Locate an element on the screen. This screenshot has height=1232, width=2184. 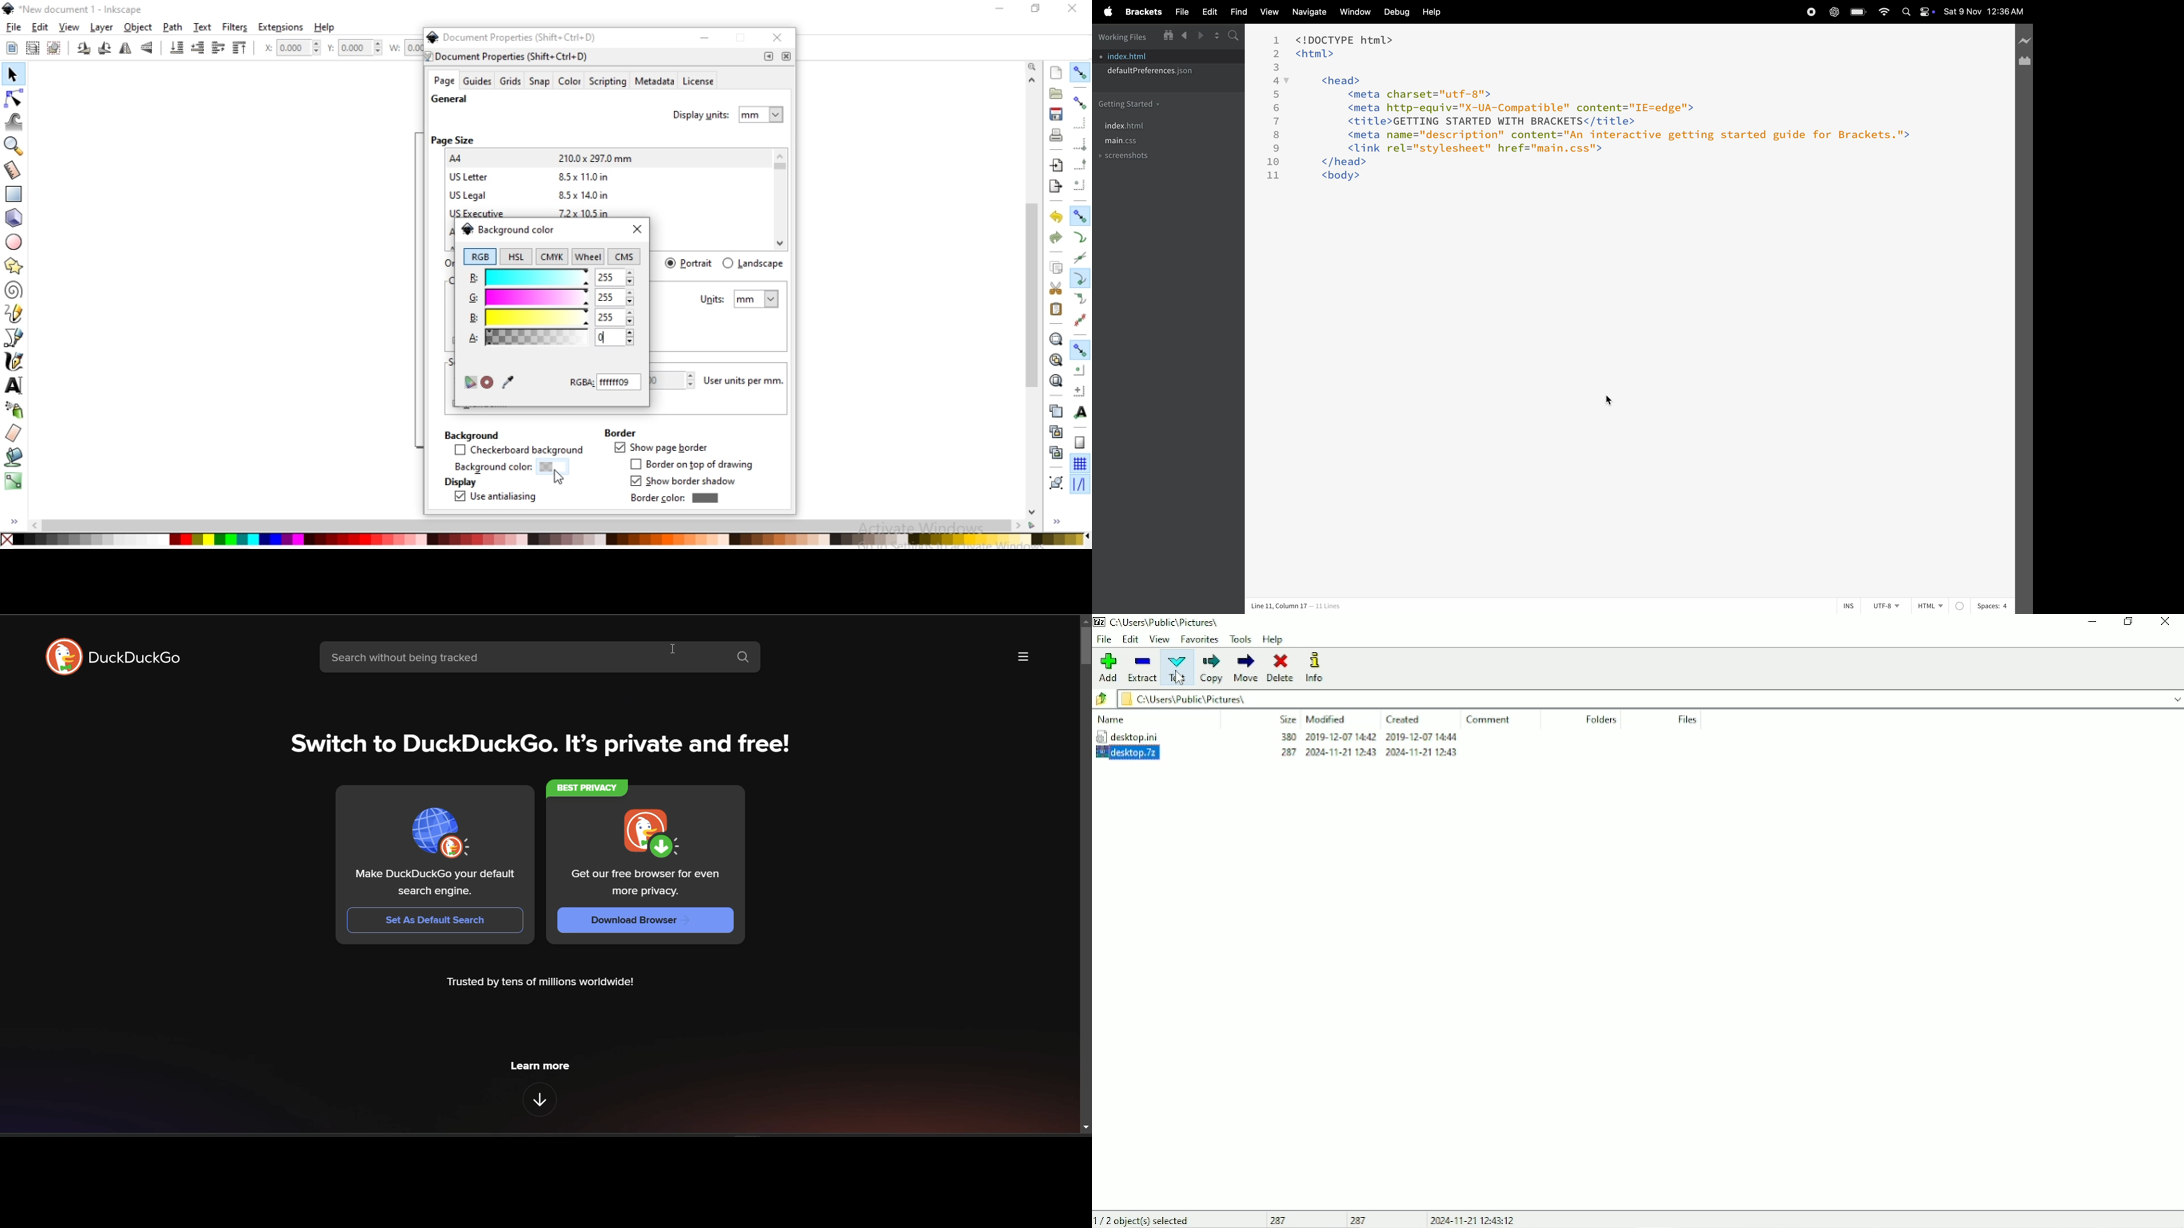
RGBA is located at coordinates (606, 382).